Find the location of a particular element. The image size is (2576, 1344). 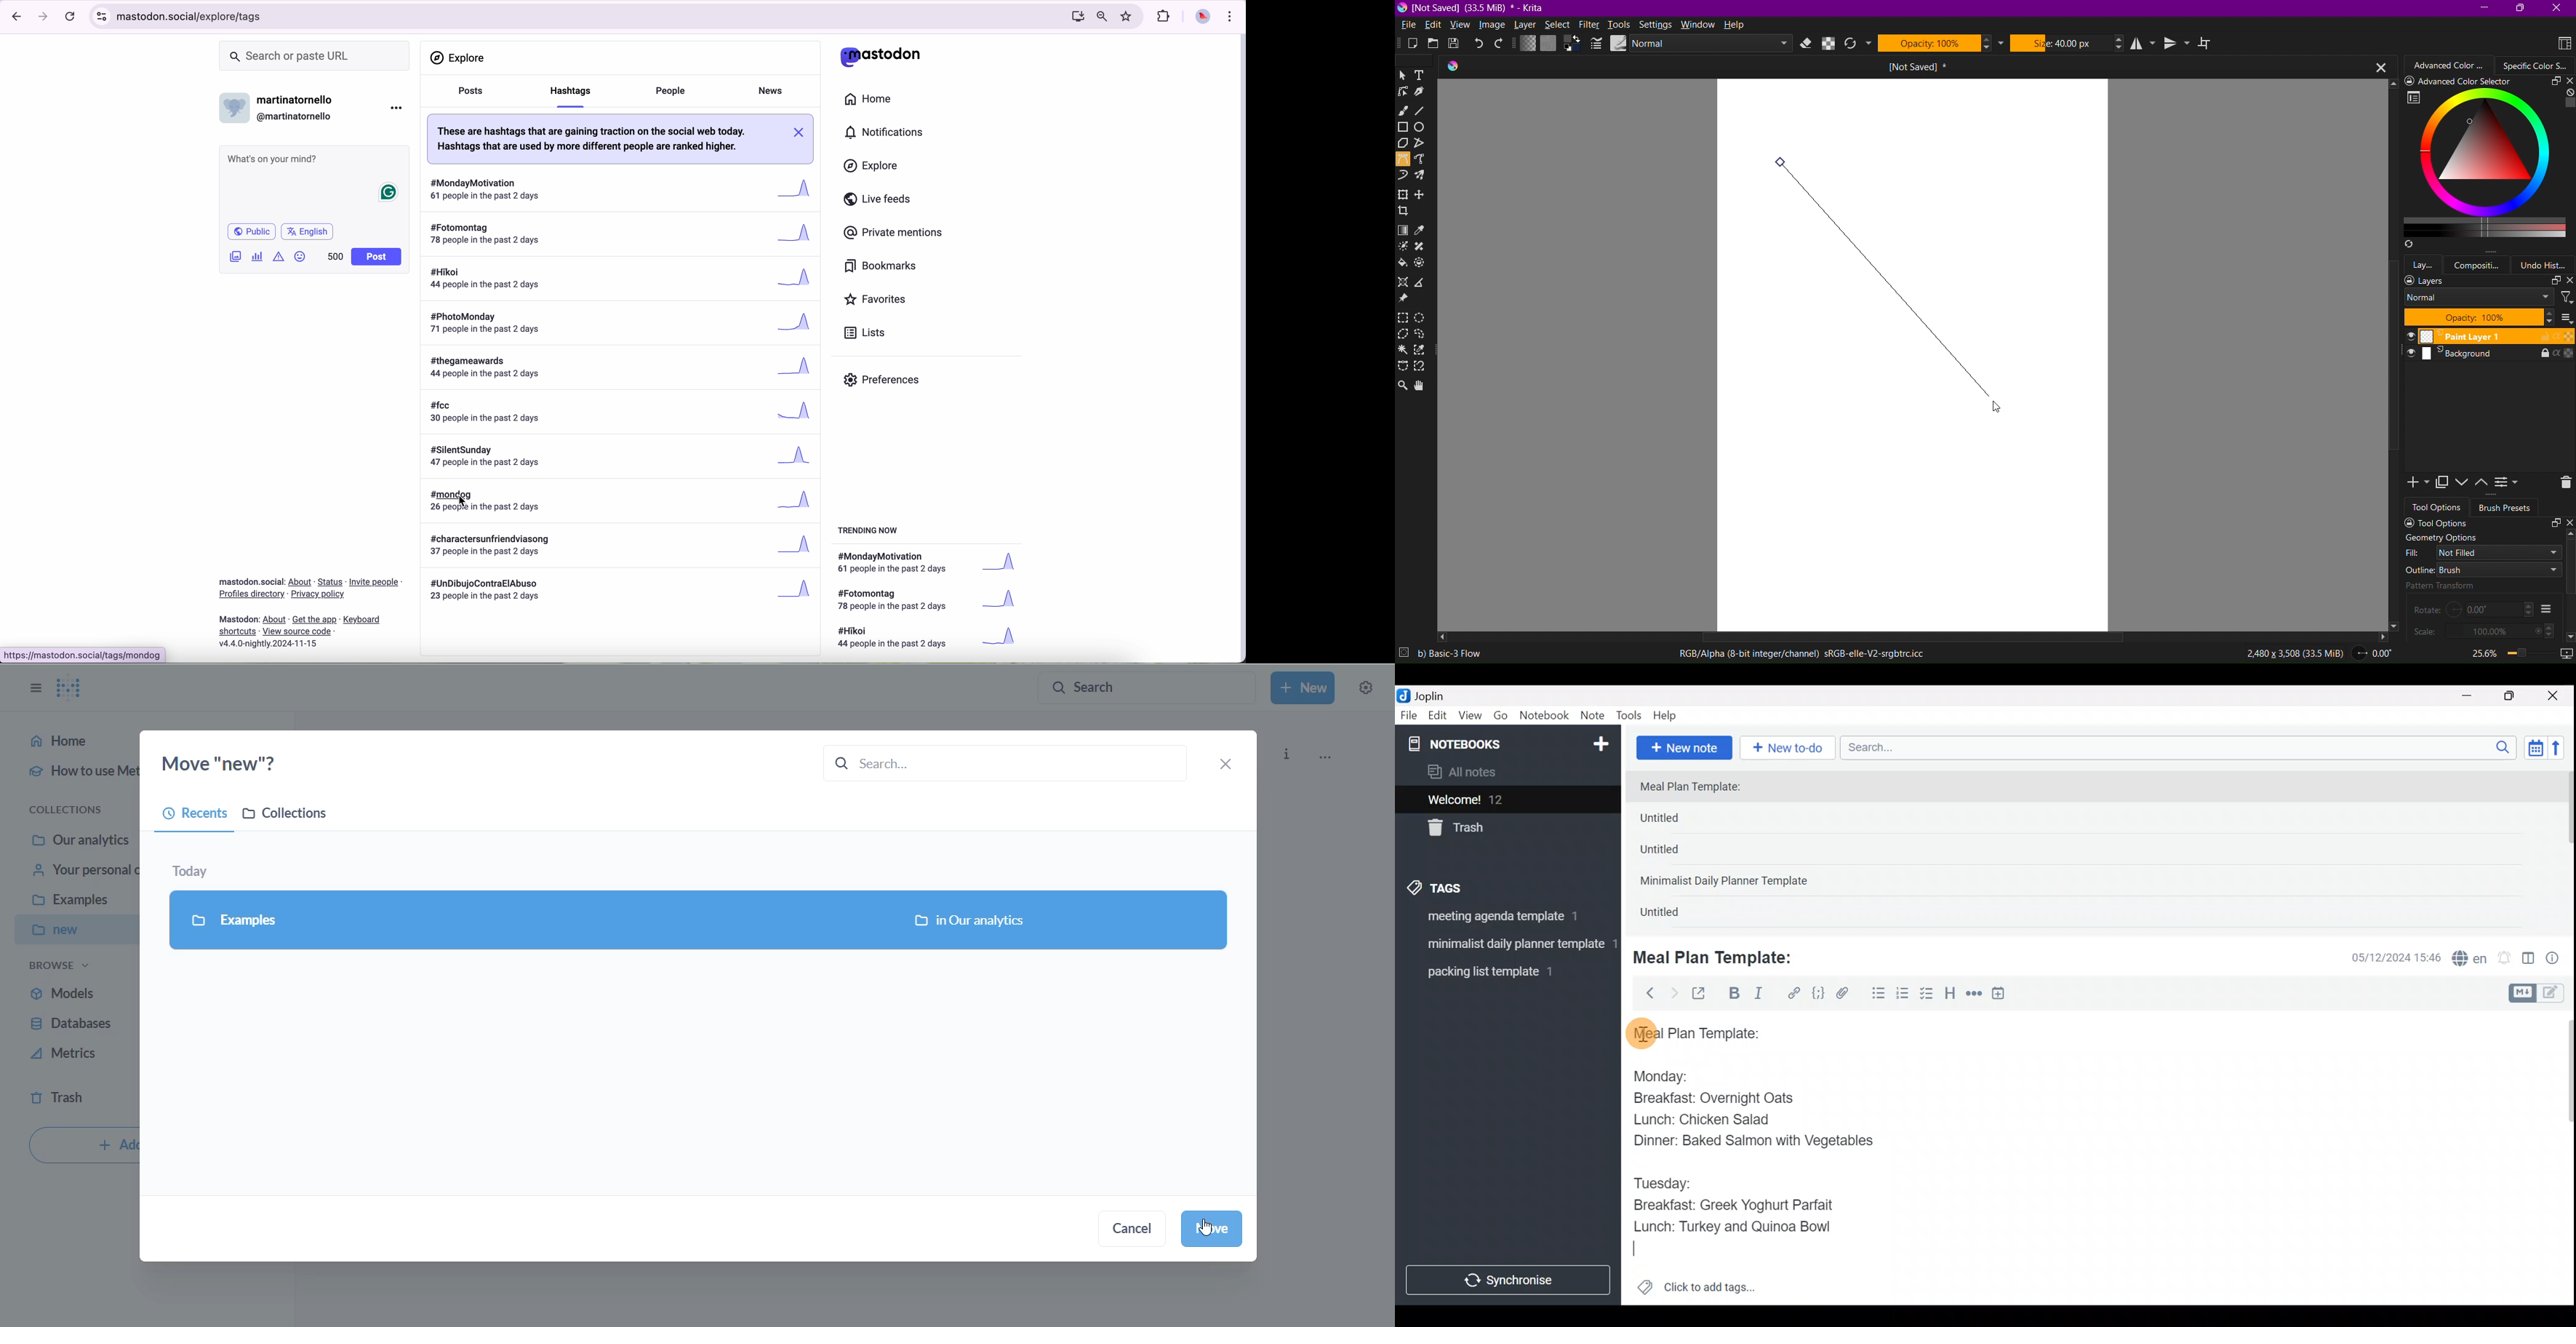

b) Basic - 3 Flow is located at coordinates (1456, 654).